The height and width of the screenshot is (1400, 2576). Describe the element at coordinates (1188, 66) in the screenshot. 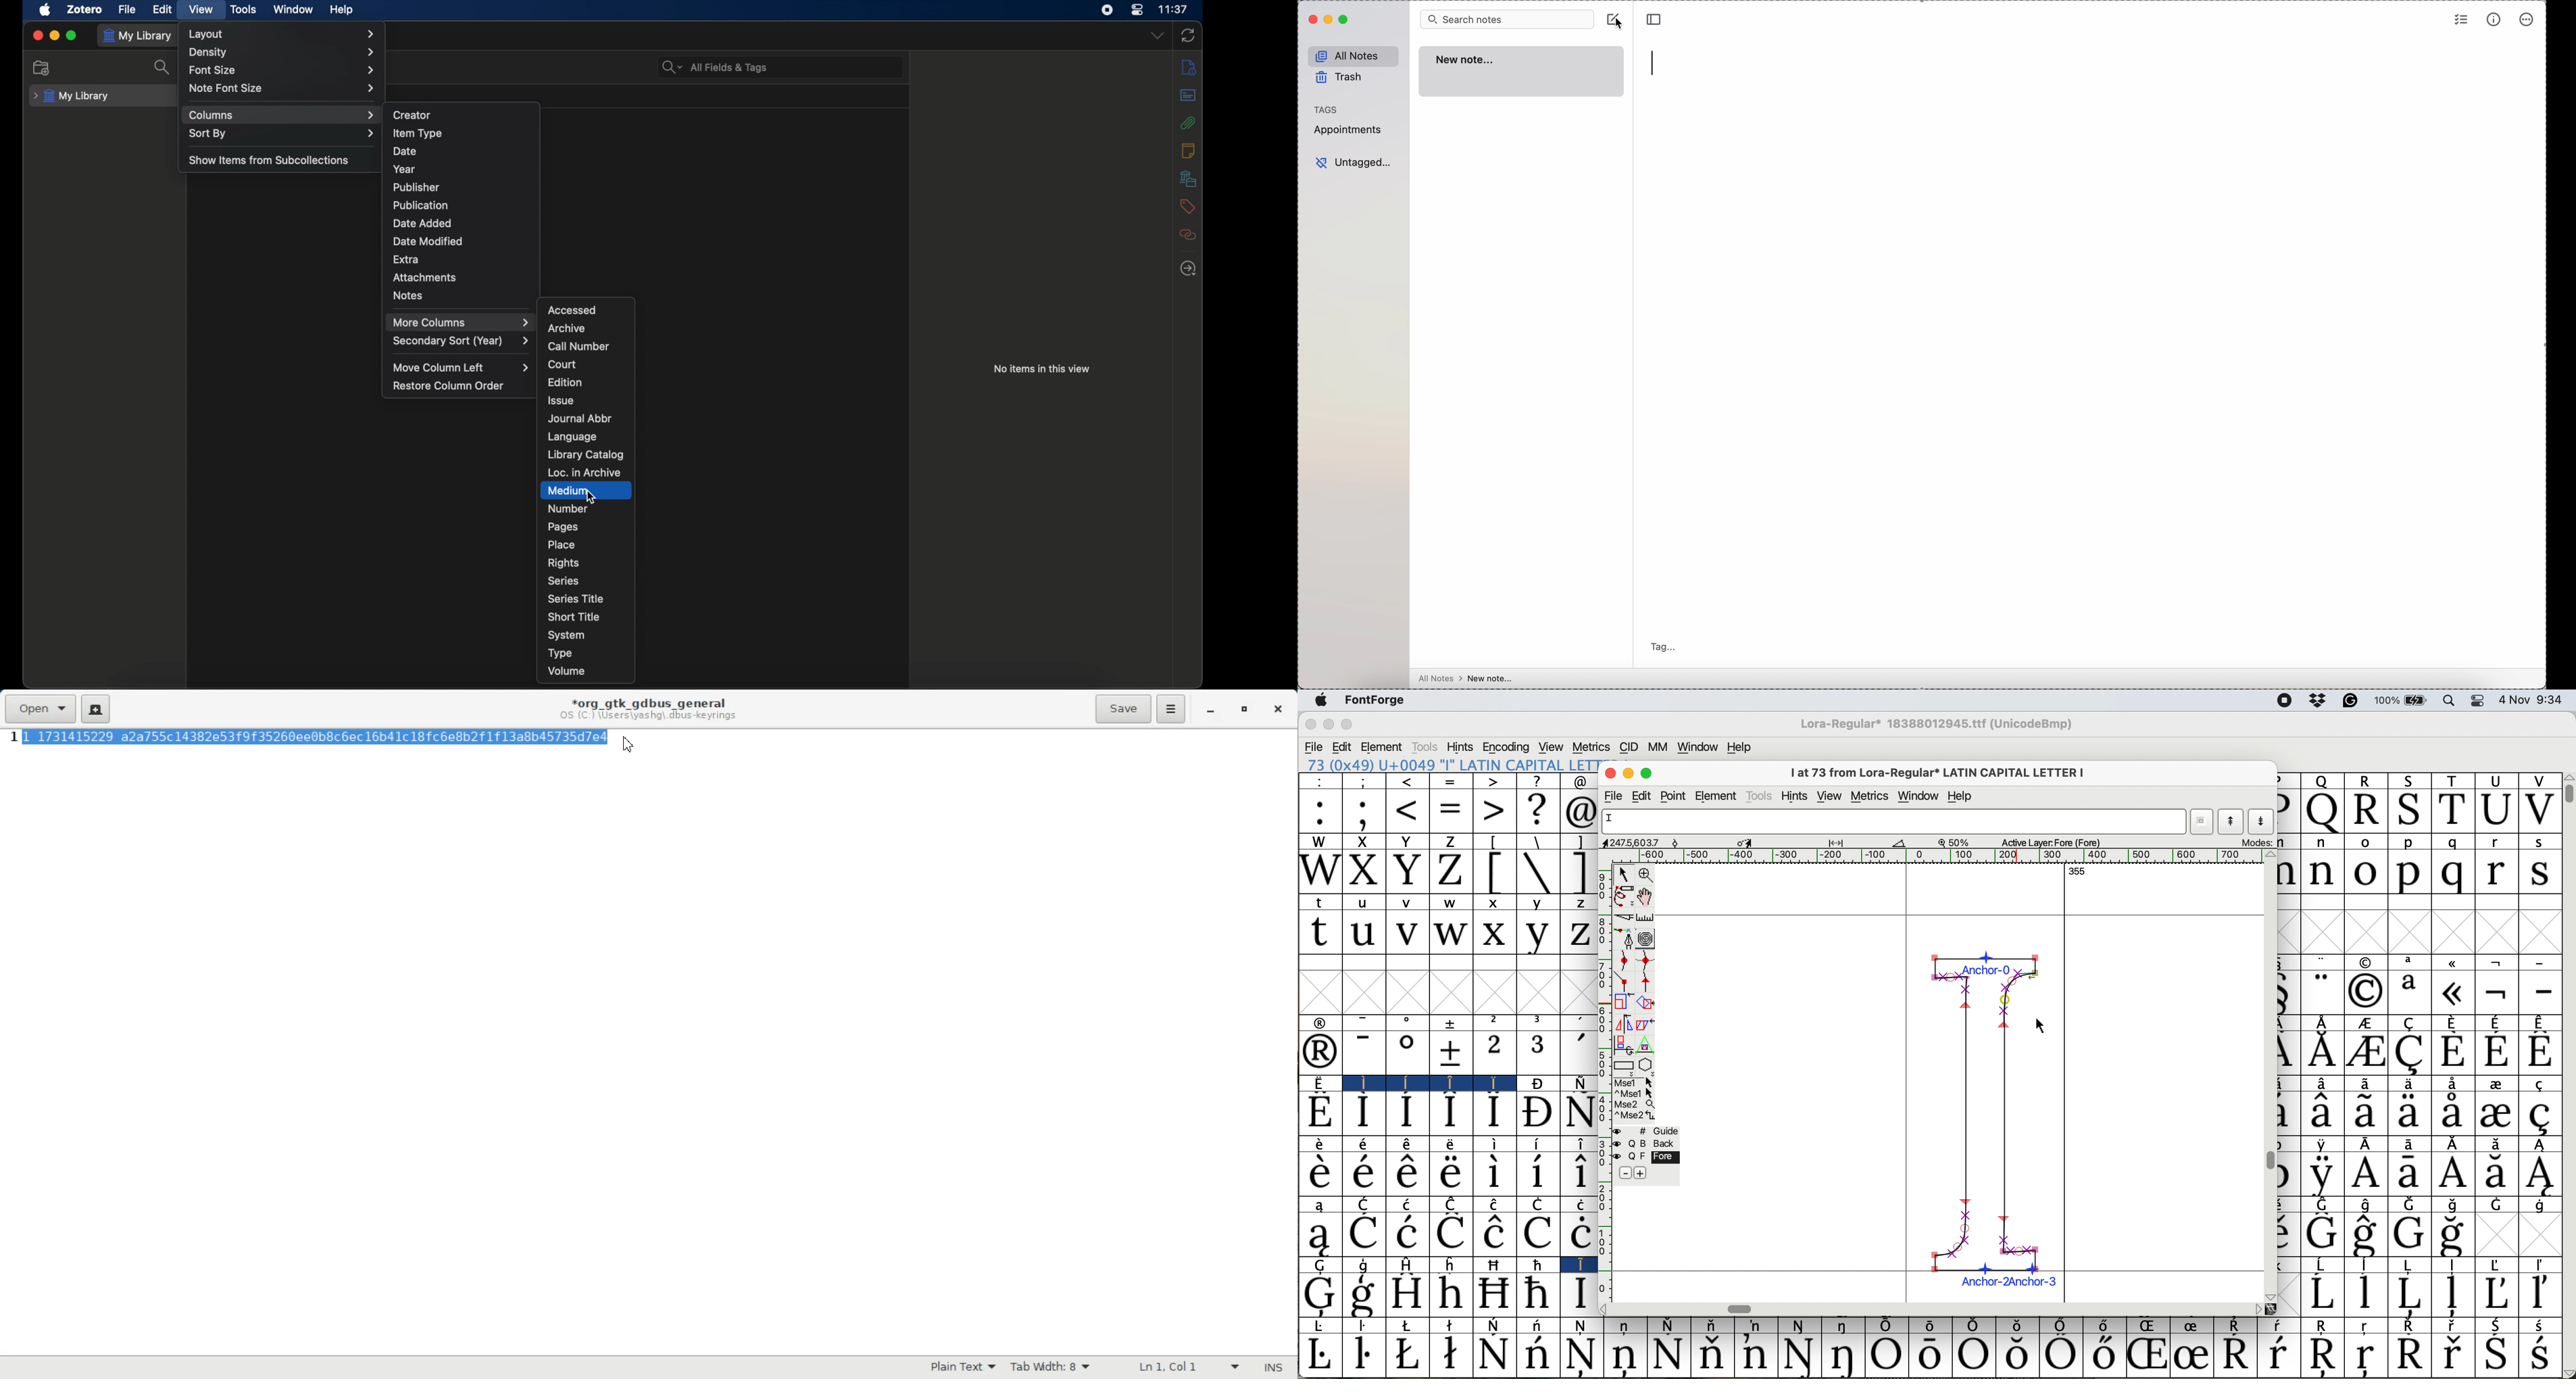

I see `info` at that location.